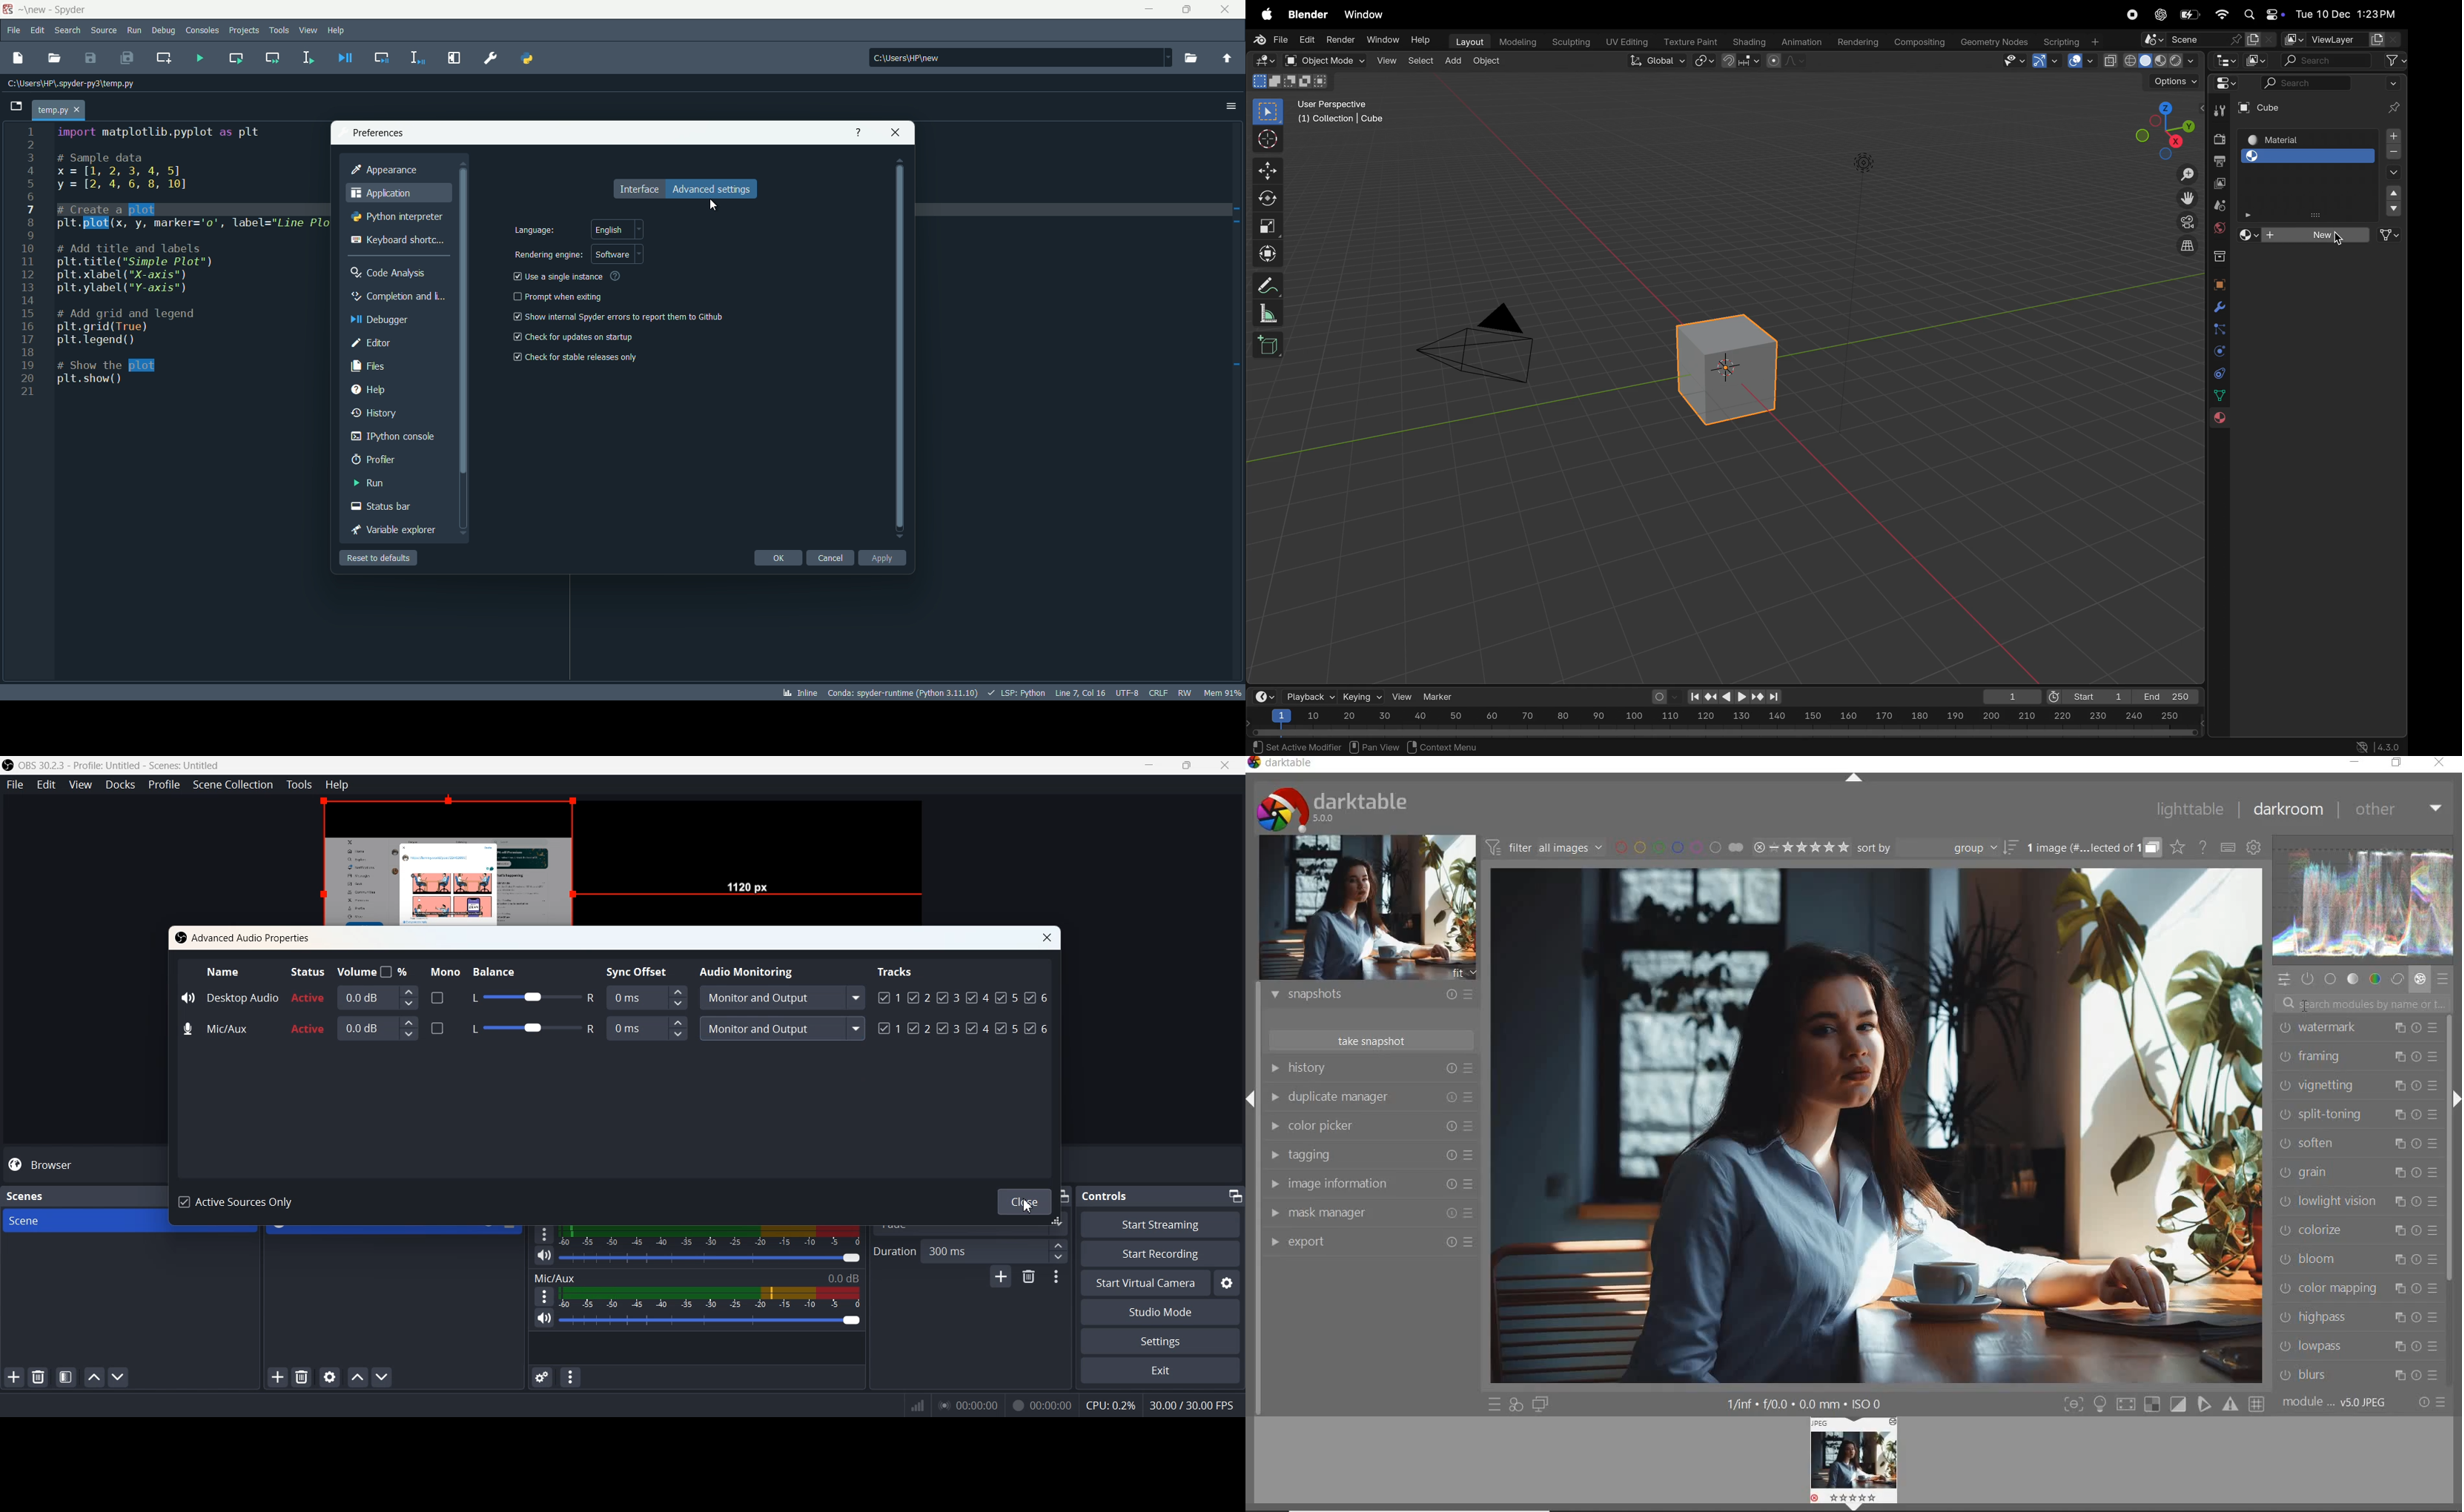 The image size is (2464, 1512). What do you see at coordinates (38, 31) in the screenshot?
I see `edit` at bounding box center [38, 31].